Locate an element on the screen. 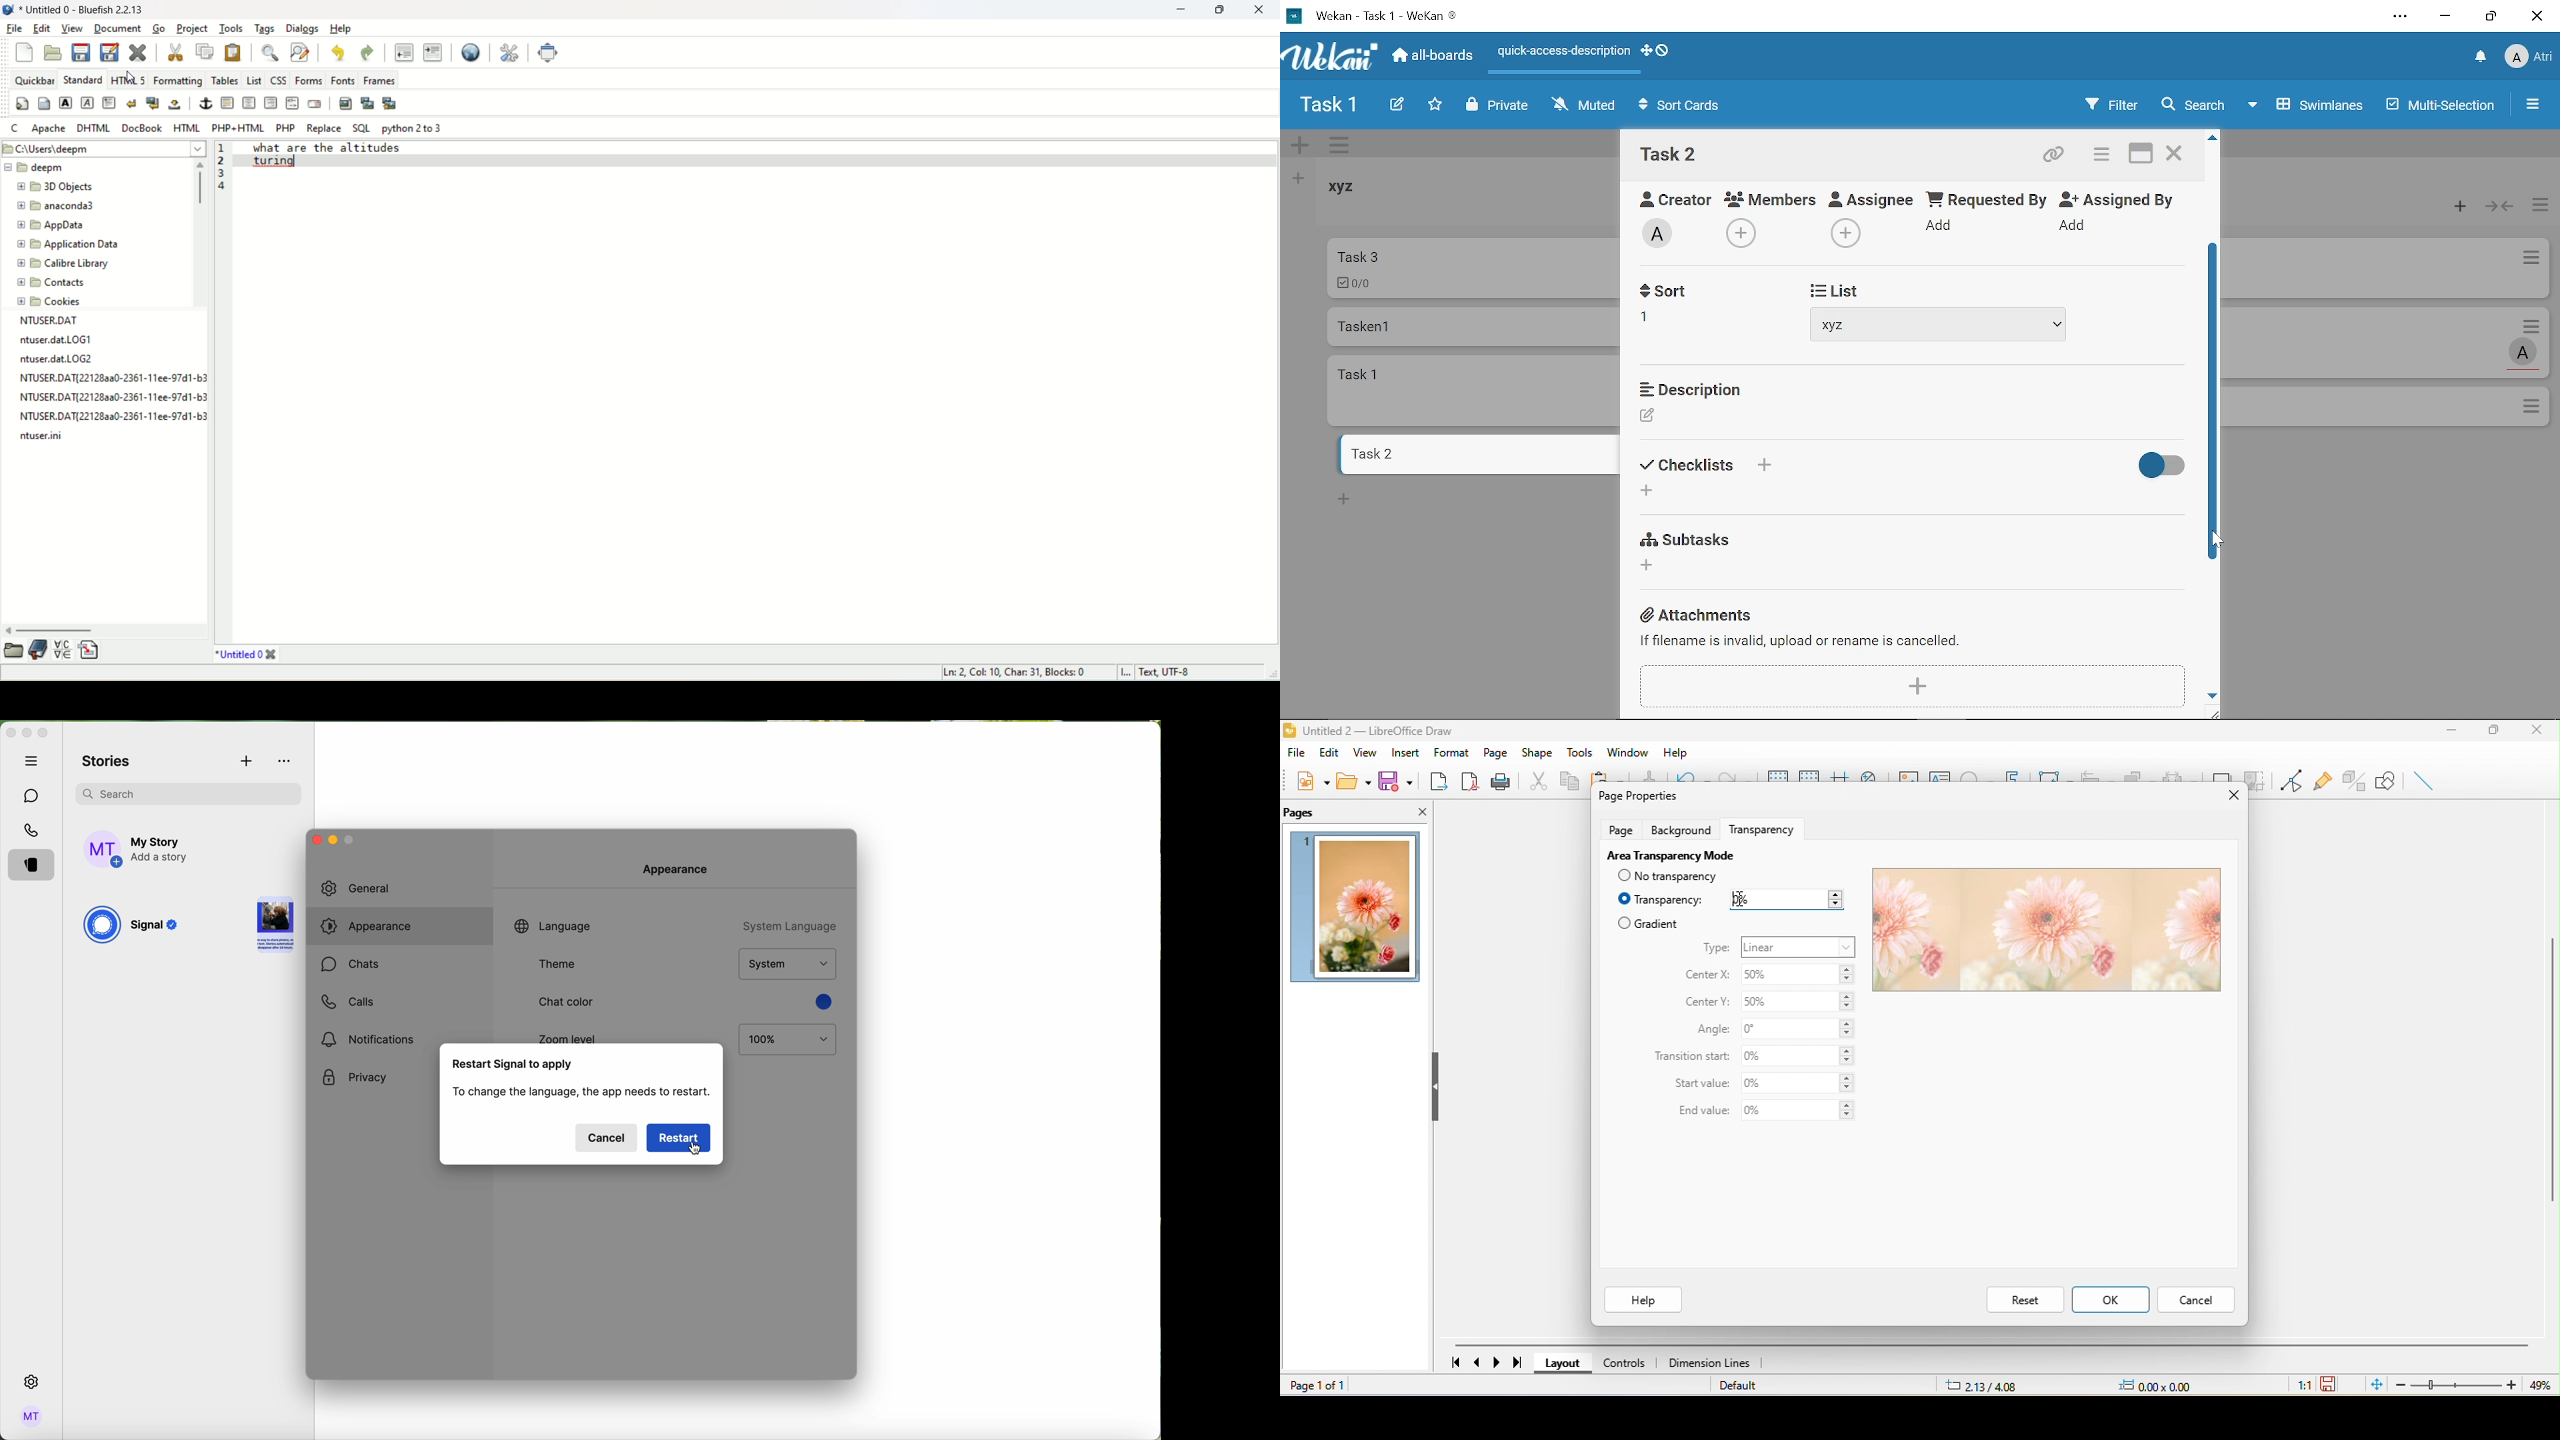 This screenshot has height=1456, width=2576. Restore down is located at coordinates (2491, 16).